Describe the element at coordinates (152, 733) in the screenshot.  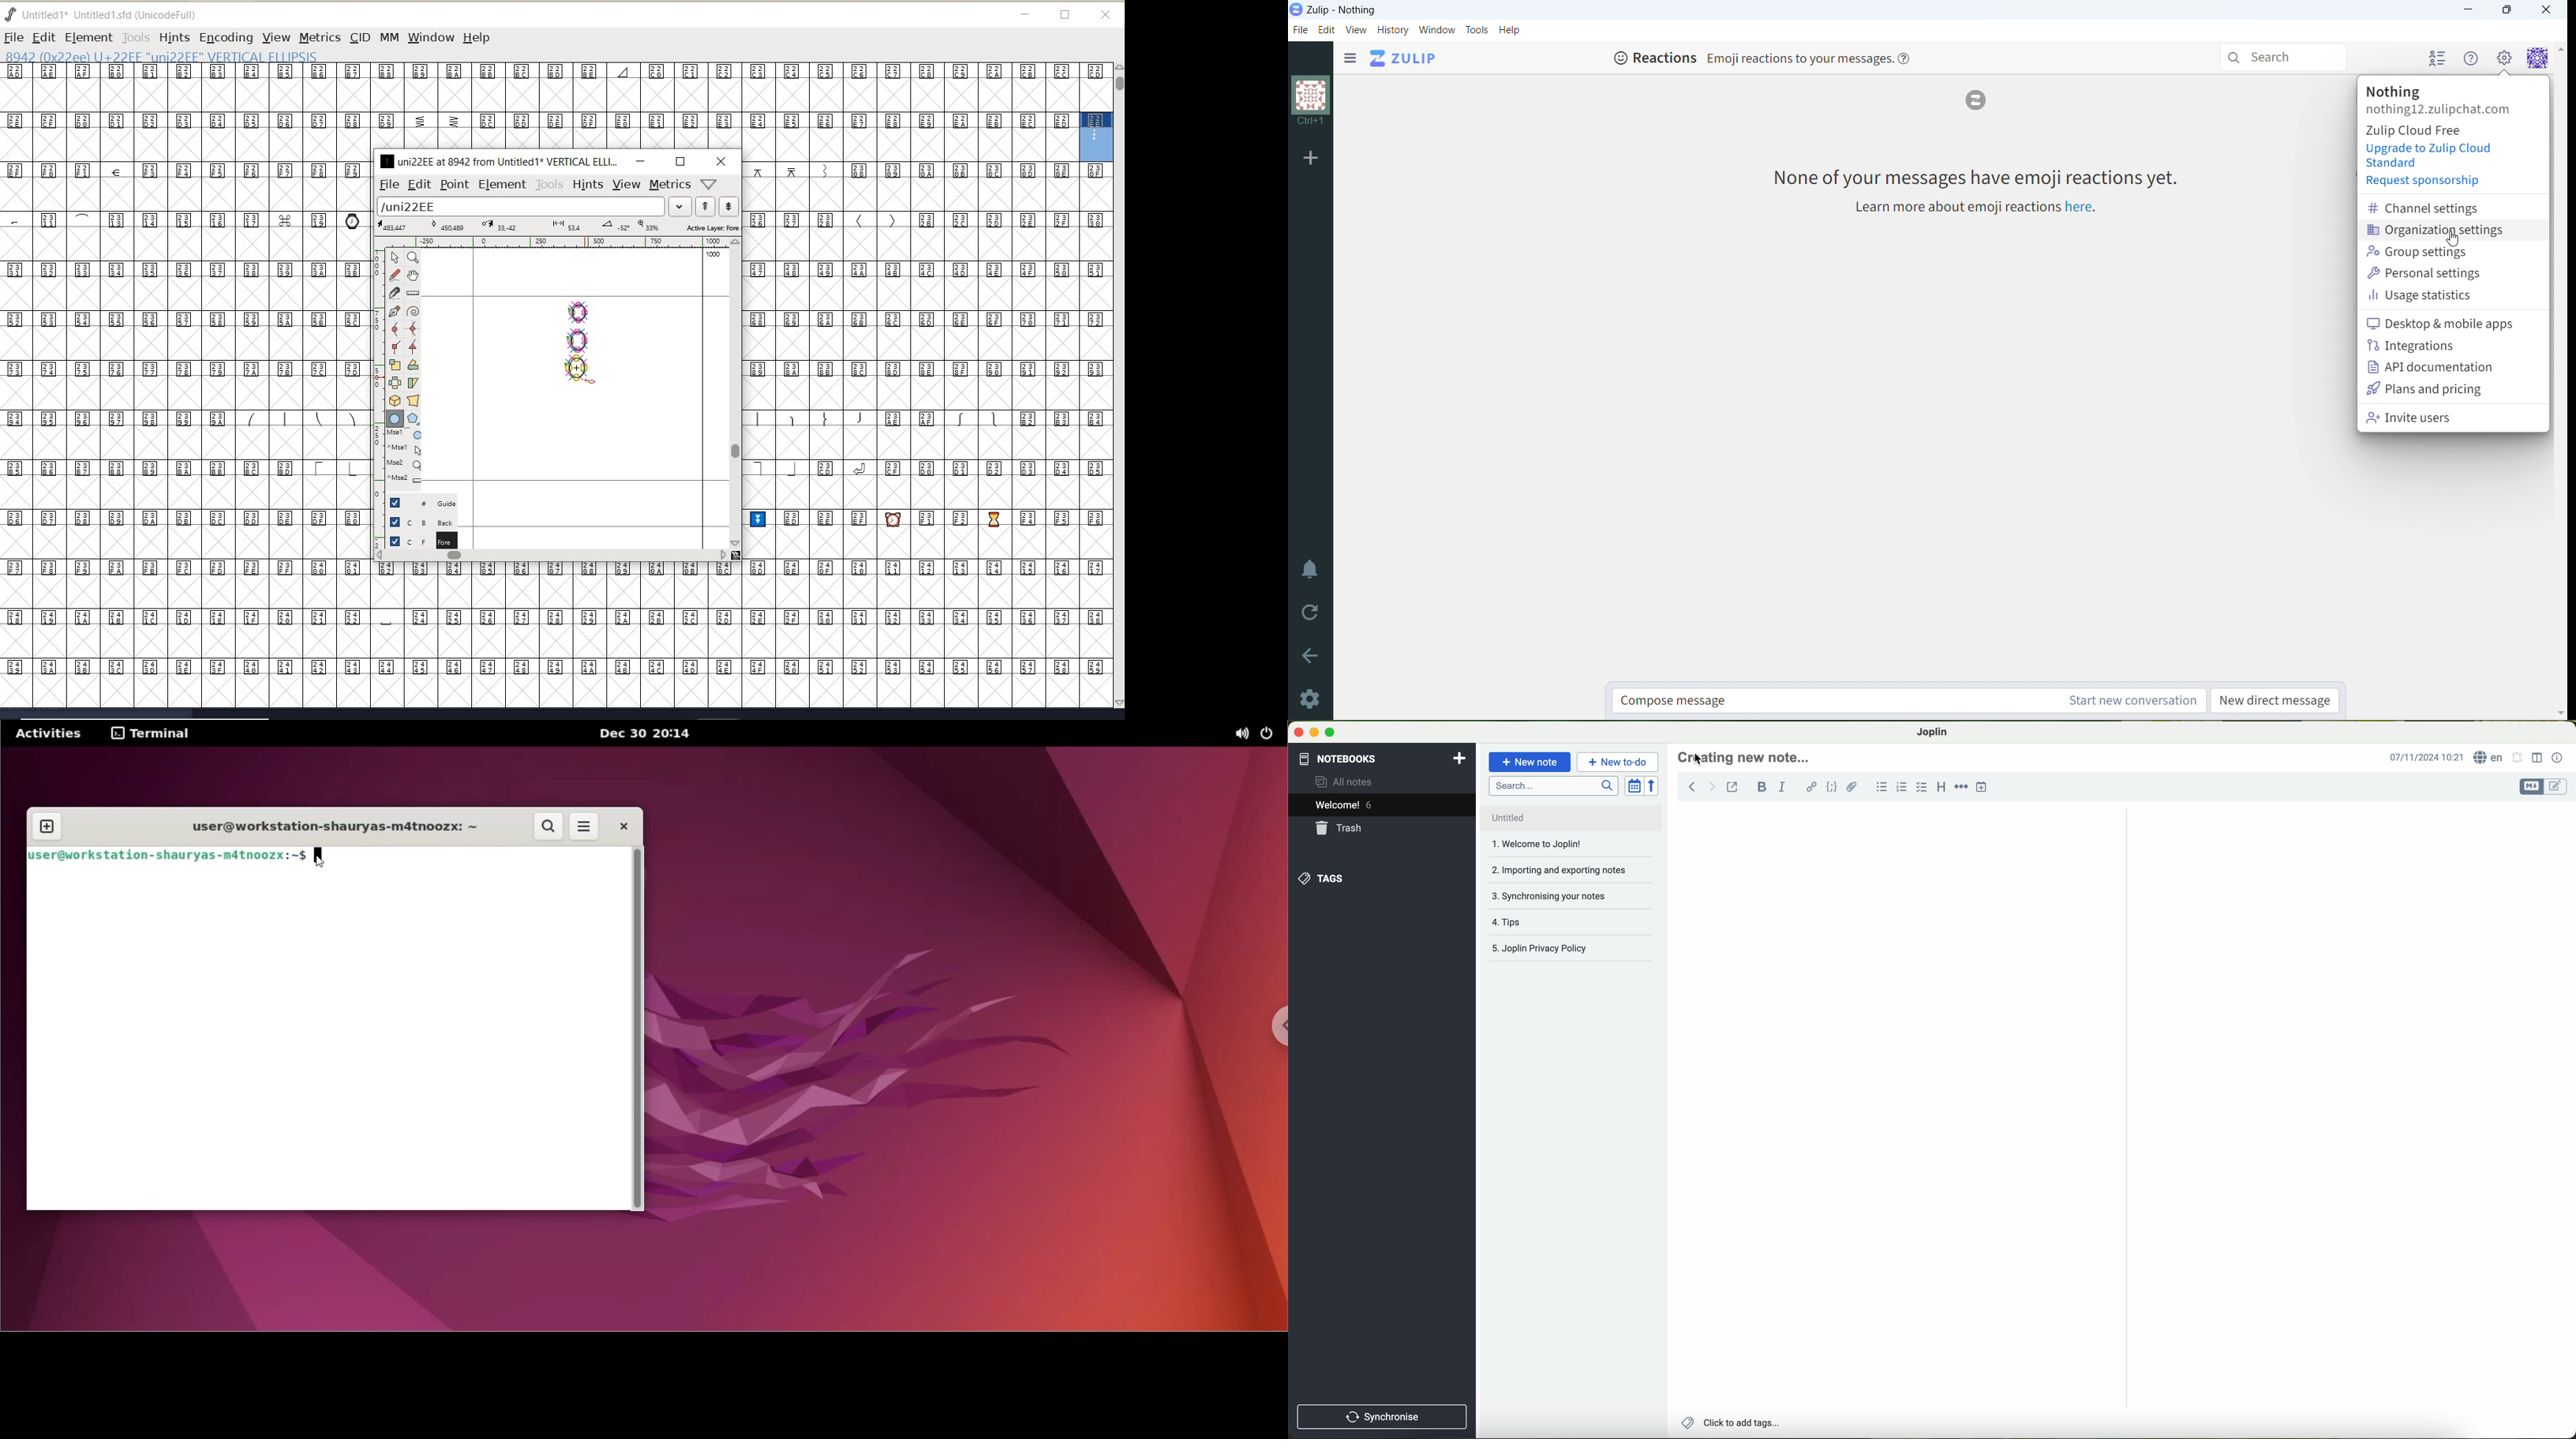
I see `TERMINAL` at that location.